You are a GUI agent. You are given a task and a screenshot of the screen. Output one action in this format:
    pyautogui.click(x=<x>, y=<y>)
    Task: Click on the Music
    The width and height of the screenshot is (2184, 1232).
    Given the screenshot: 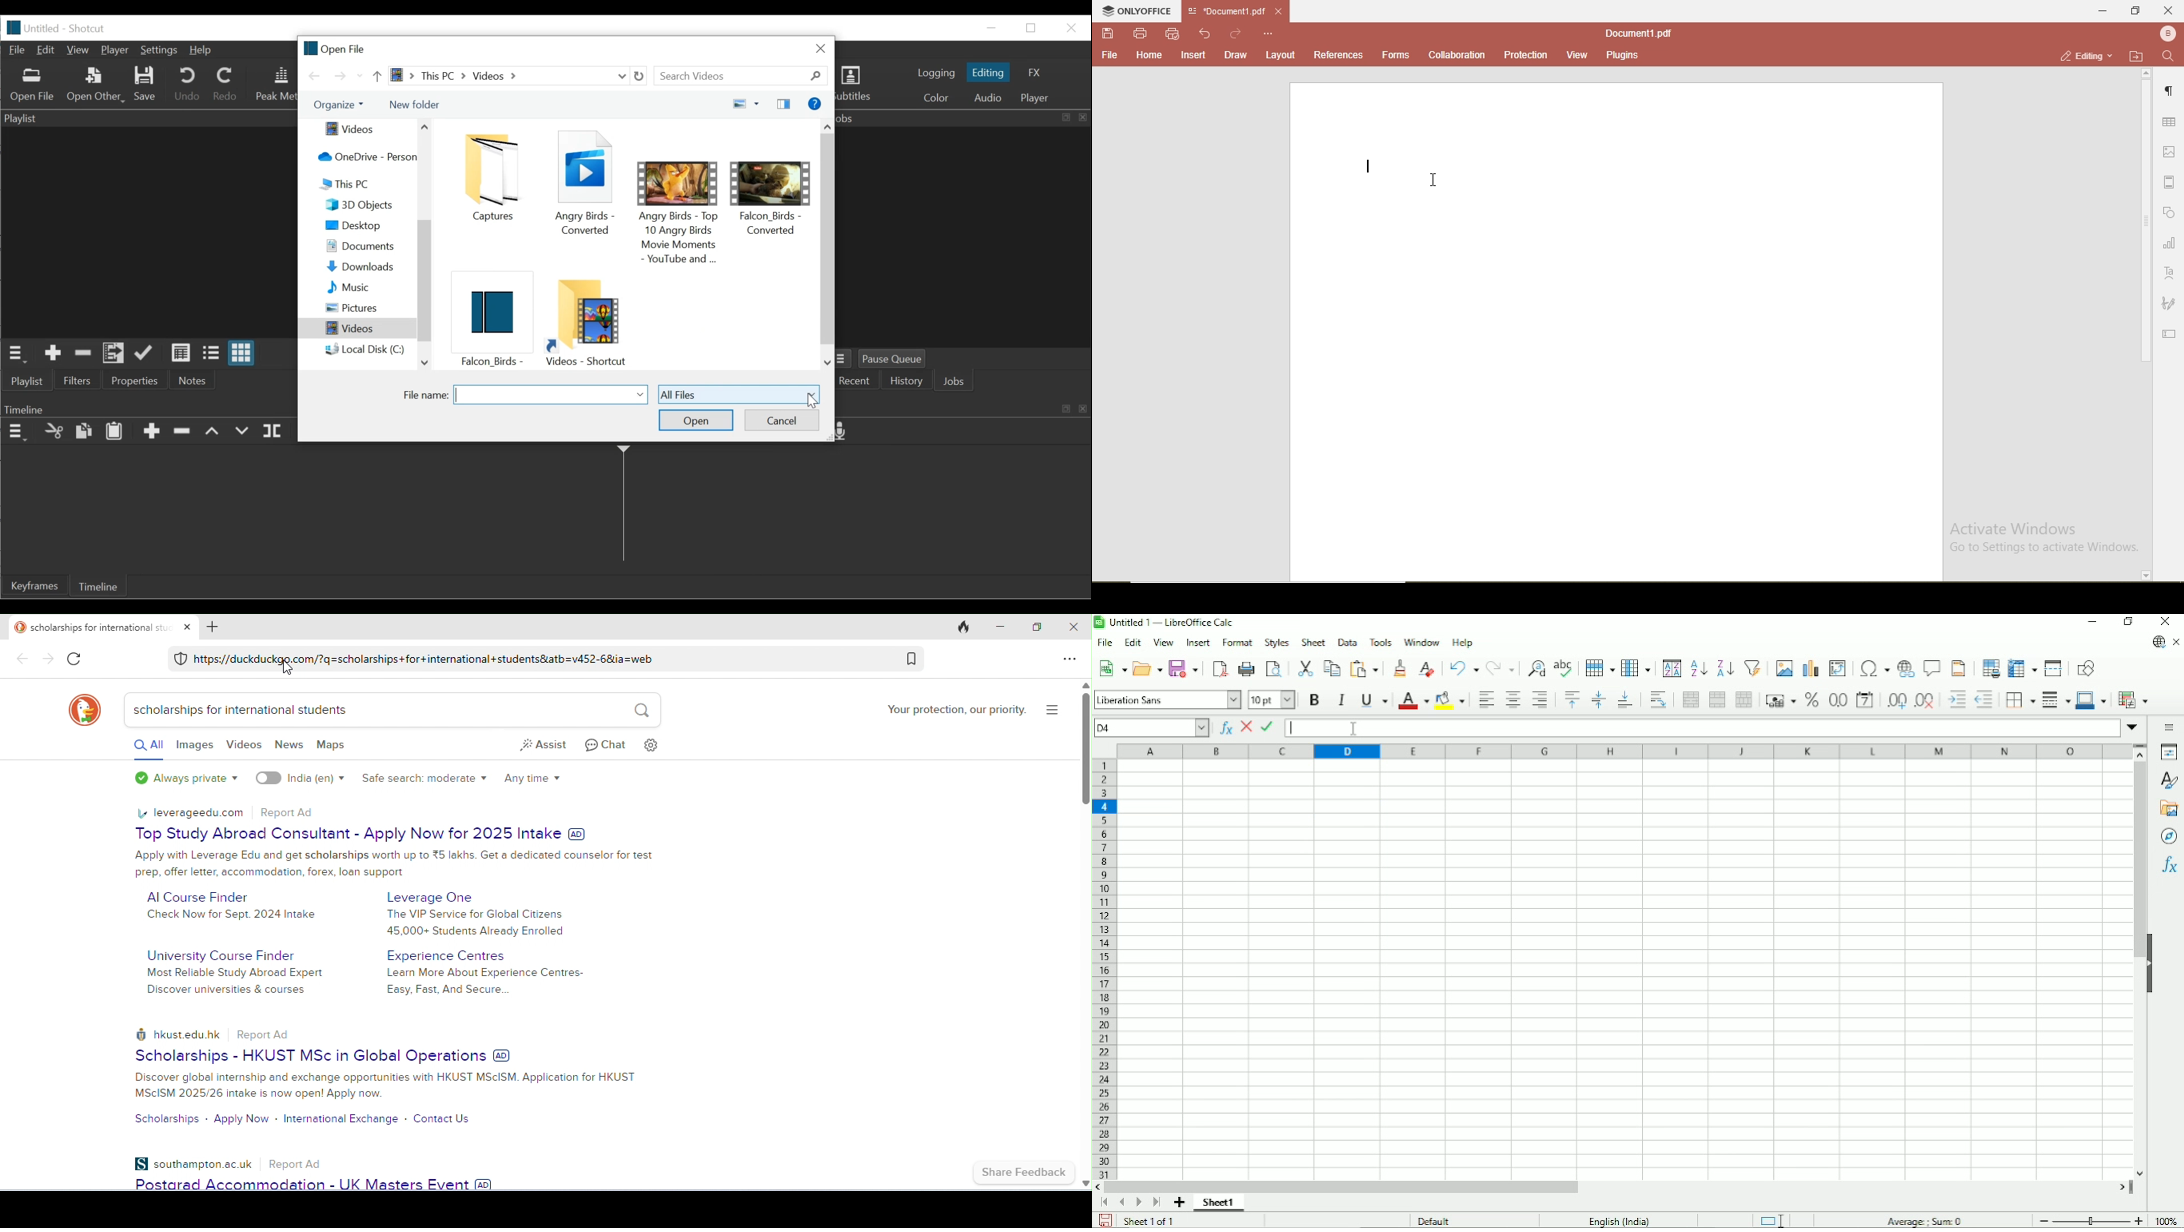 What is the action you would take?
    pyautogui.click(x=368, y=288)
    